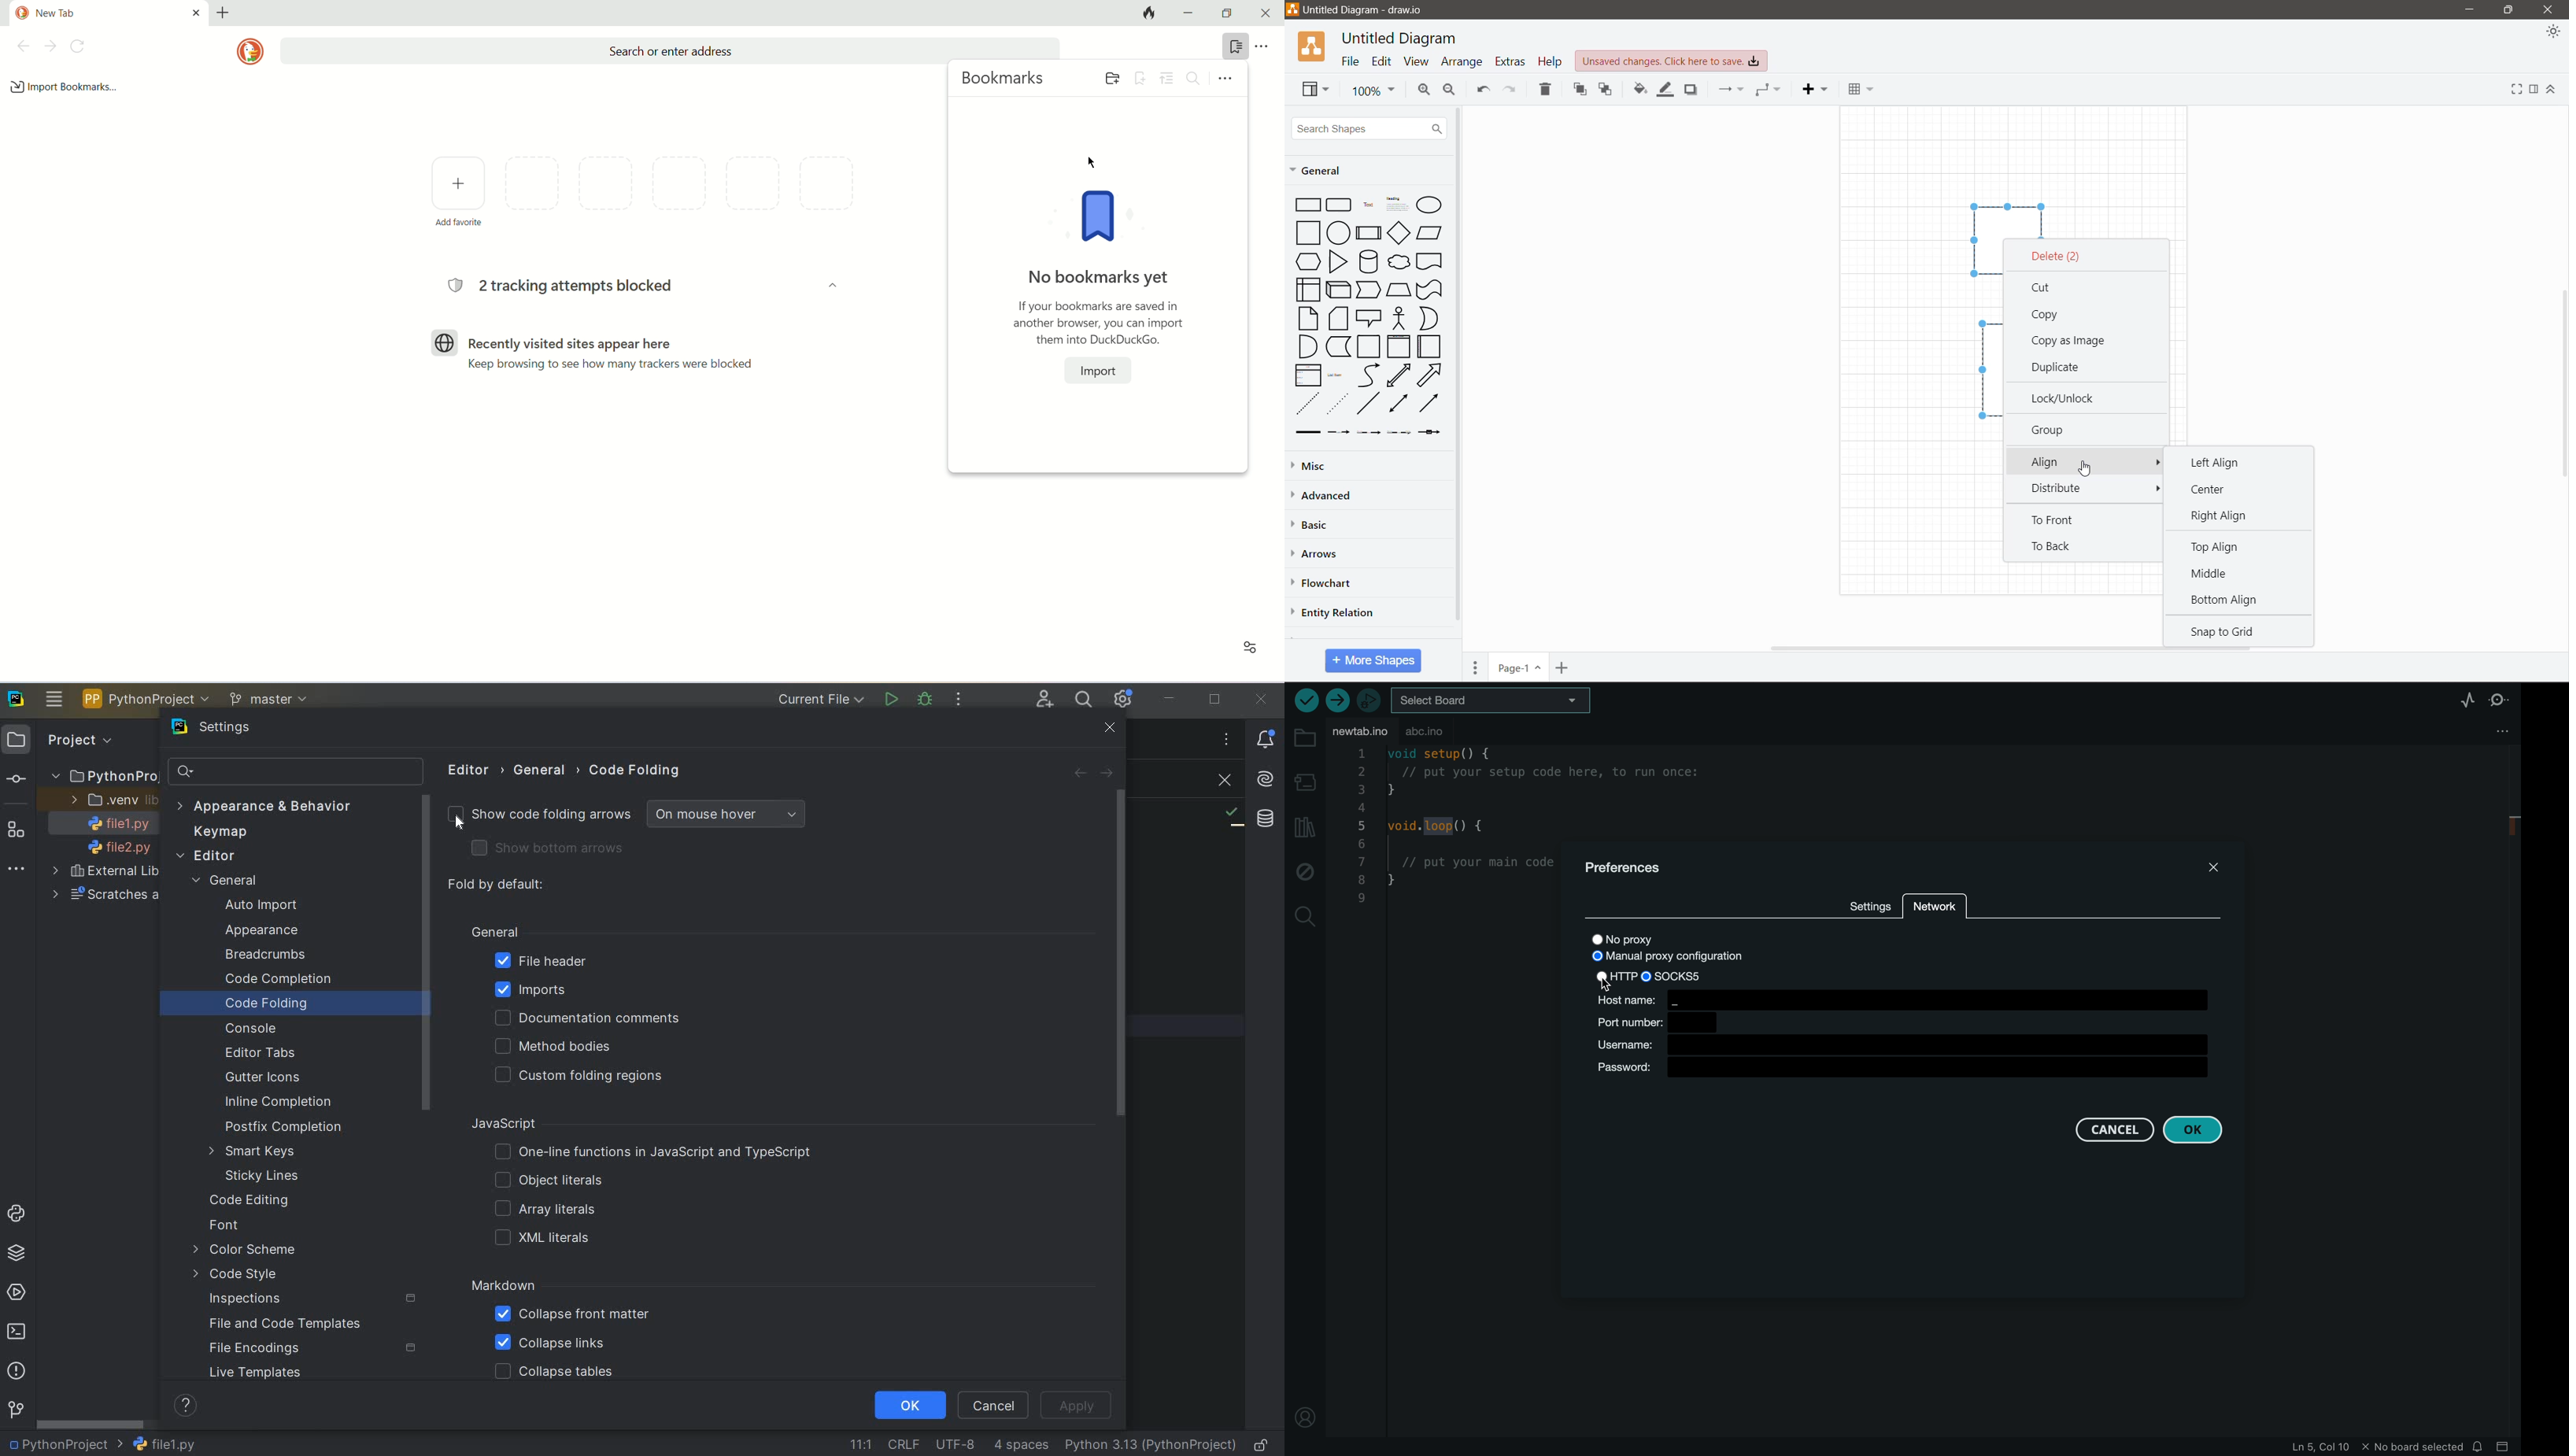 The image size is (2576, 1456). I want to click on Recently visited sites appear here
Keep browsing to see how many trackers were blocked, so click(616, 353).